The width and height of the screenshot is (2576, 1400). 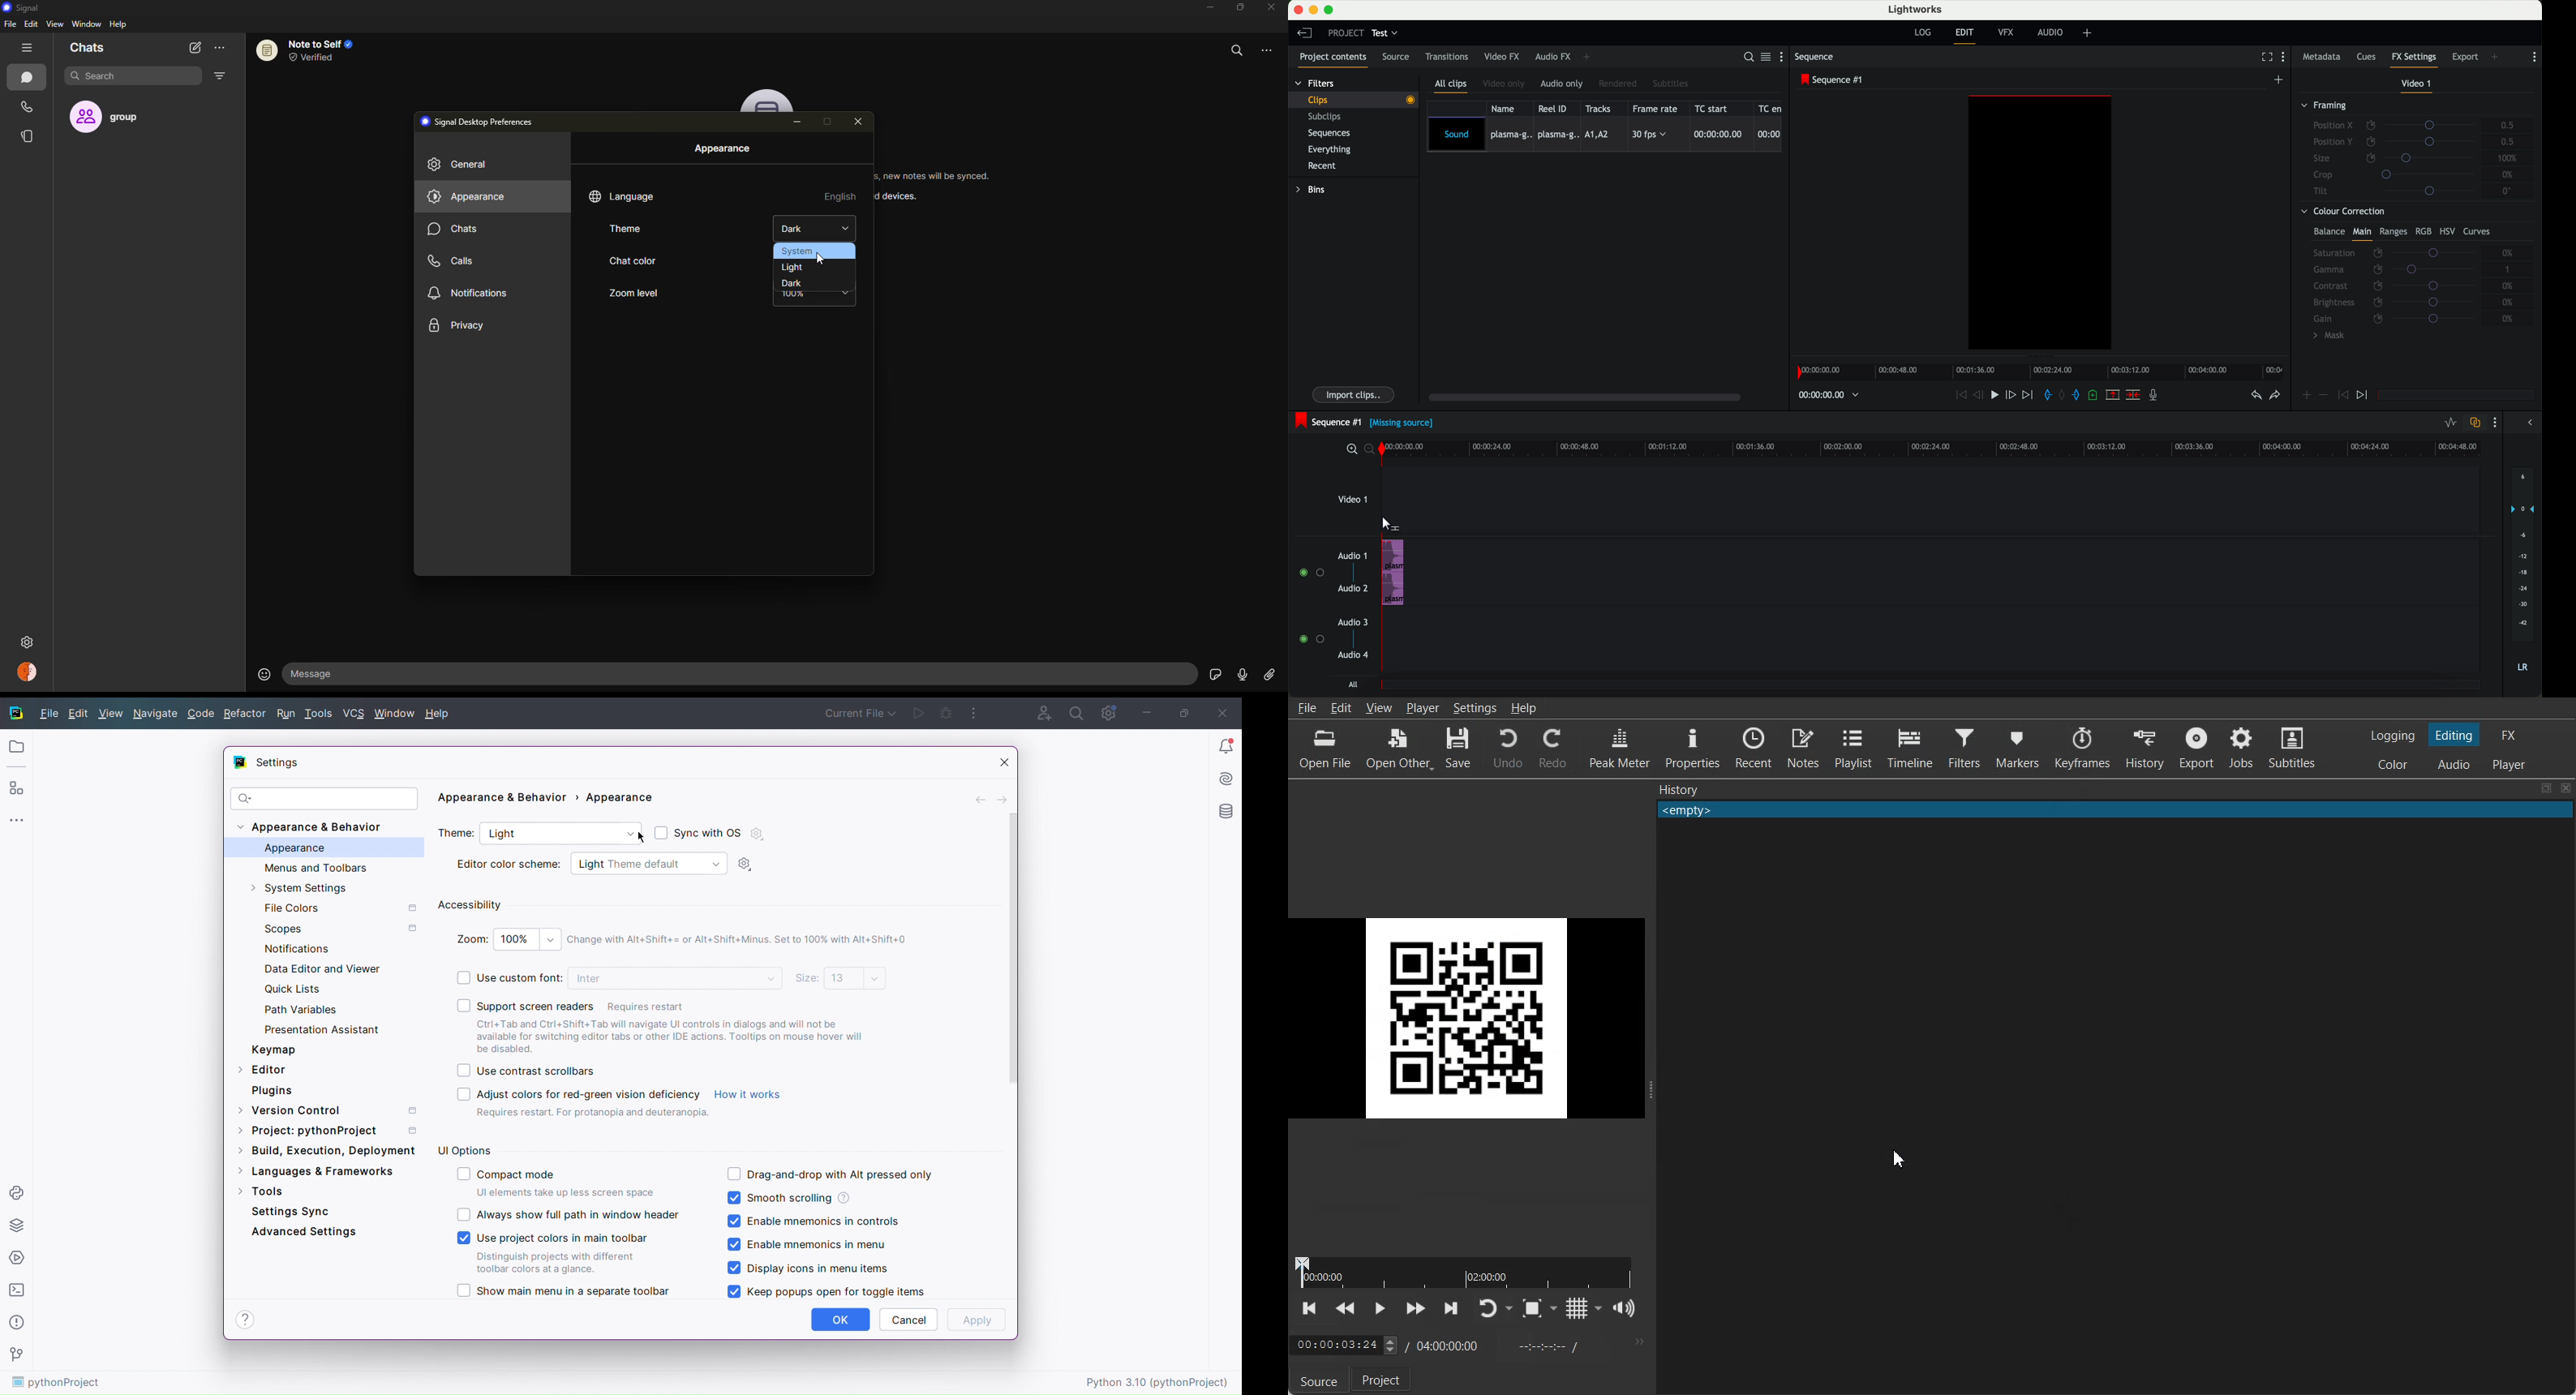 I want to click on note to self, so click(x=311, y=50).